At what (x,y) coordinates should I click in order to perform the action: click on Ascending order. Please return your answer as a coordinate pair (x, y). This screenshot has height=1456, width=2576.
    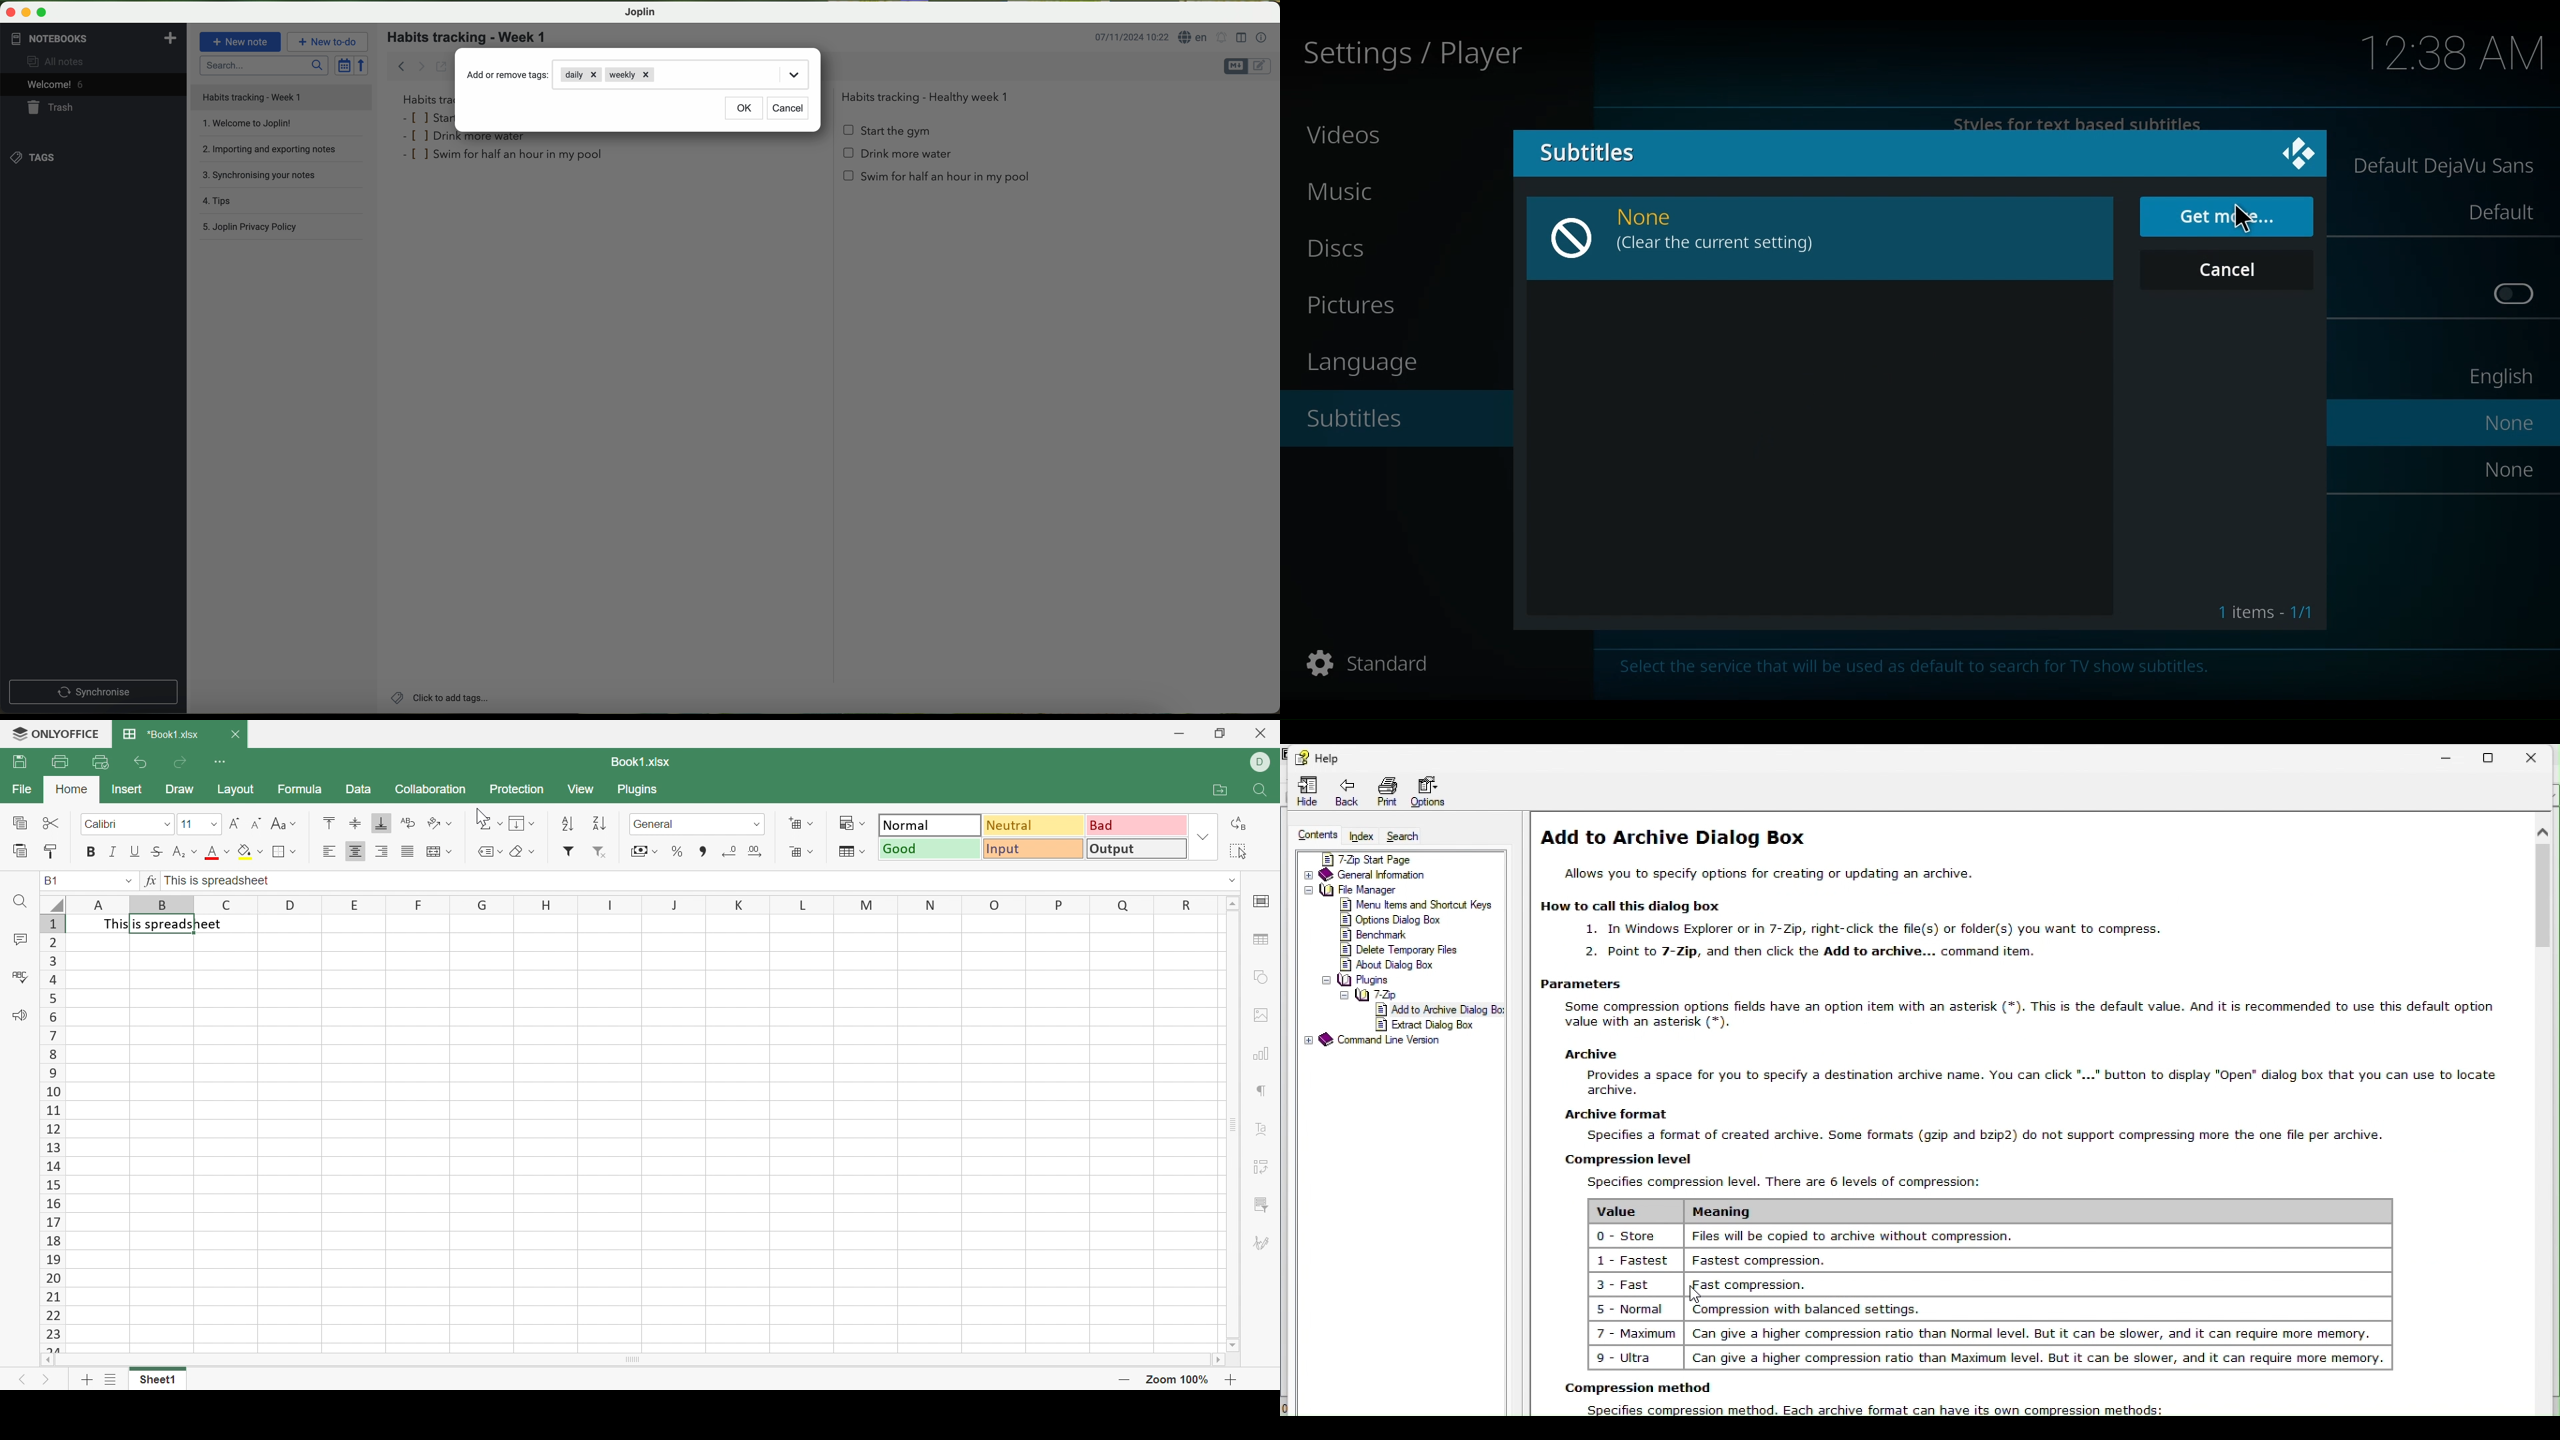
    Looking at the image, I should click on (569, 823).